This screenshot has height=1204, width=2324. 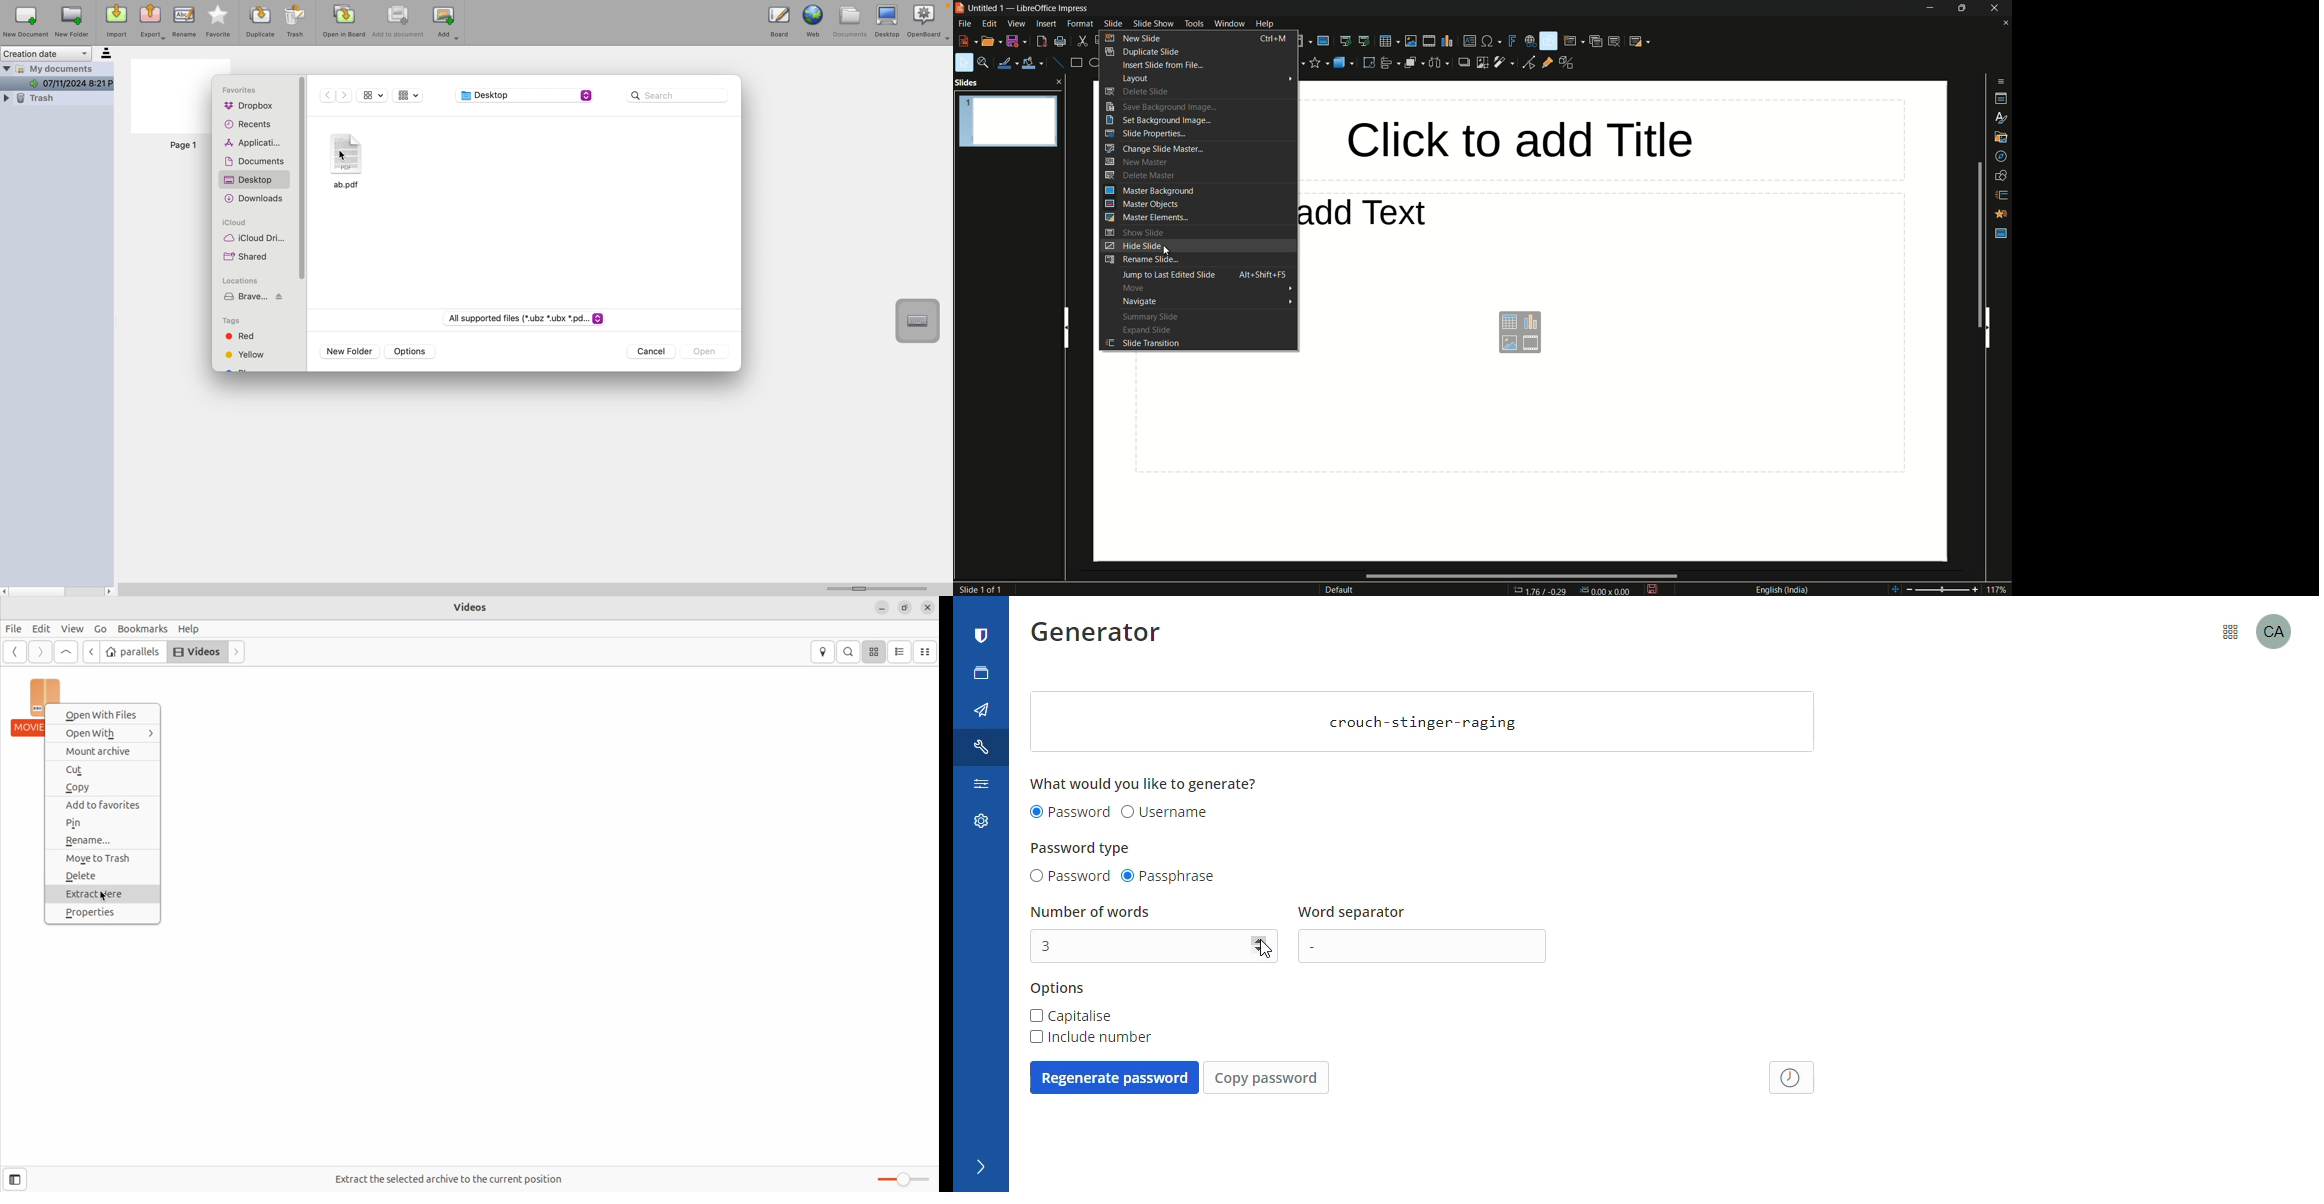 I want to click on help, so click(x=190, y=629).